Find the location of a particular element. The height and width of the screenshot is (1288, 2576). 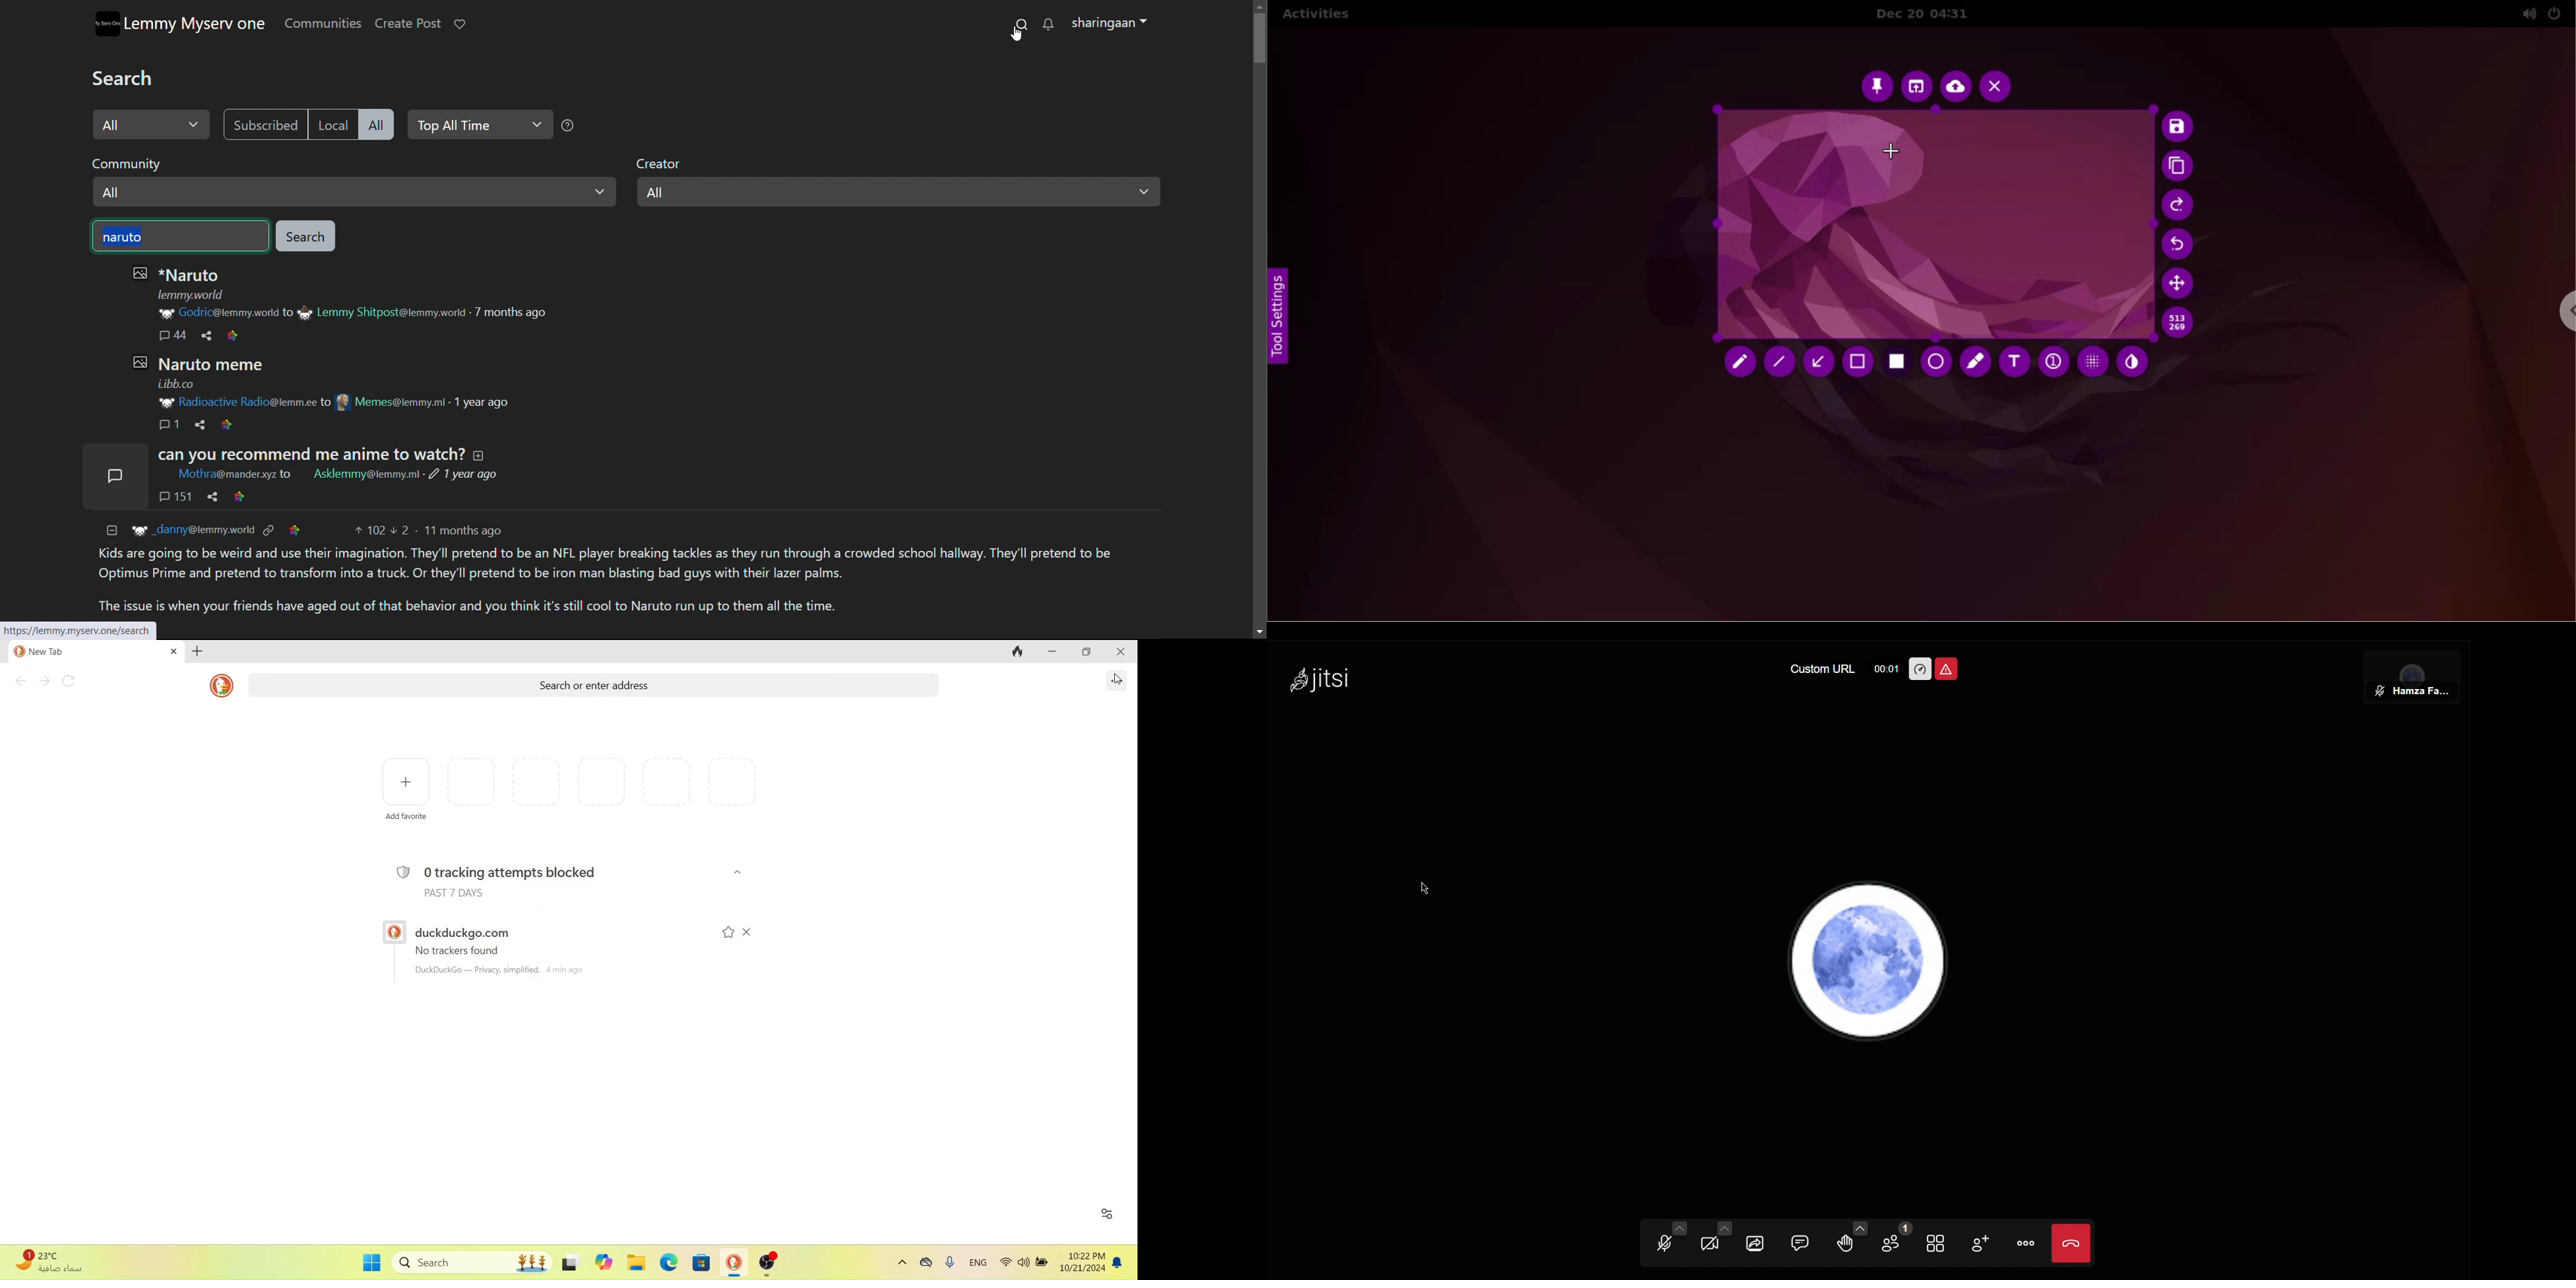

Participant View is located at coordinates (2420, 674).